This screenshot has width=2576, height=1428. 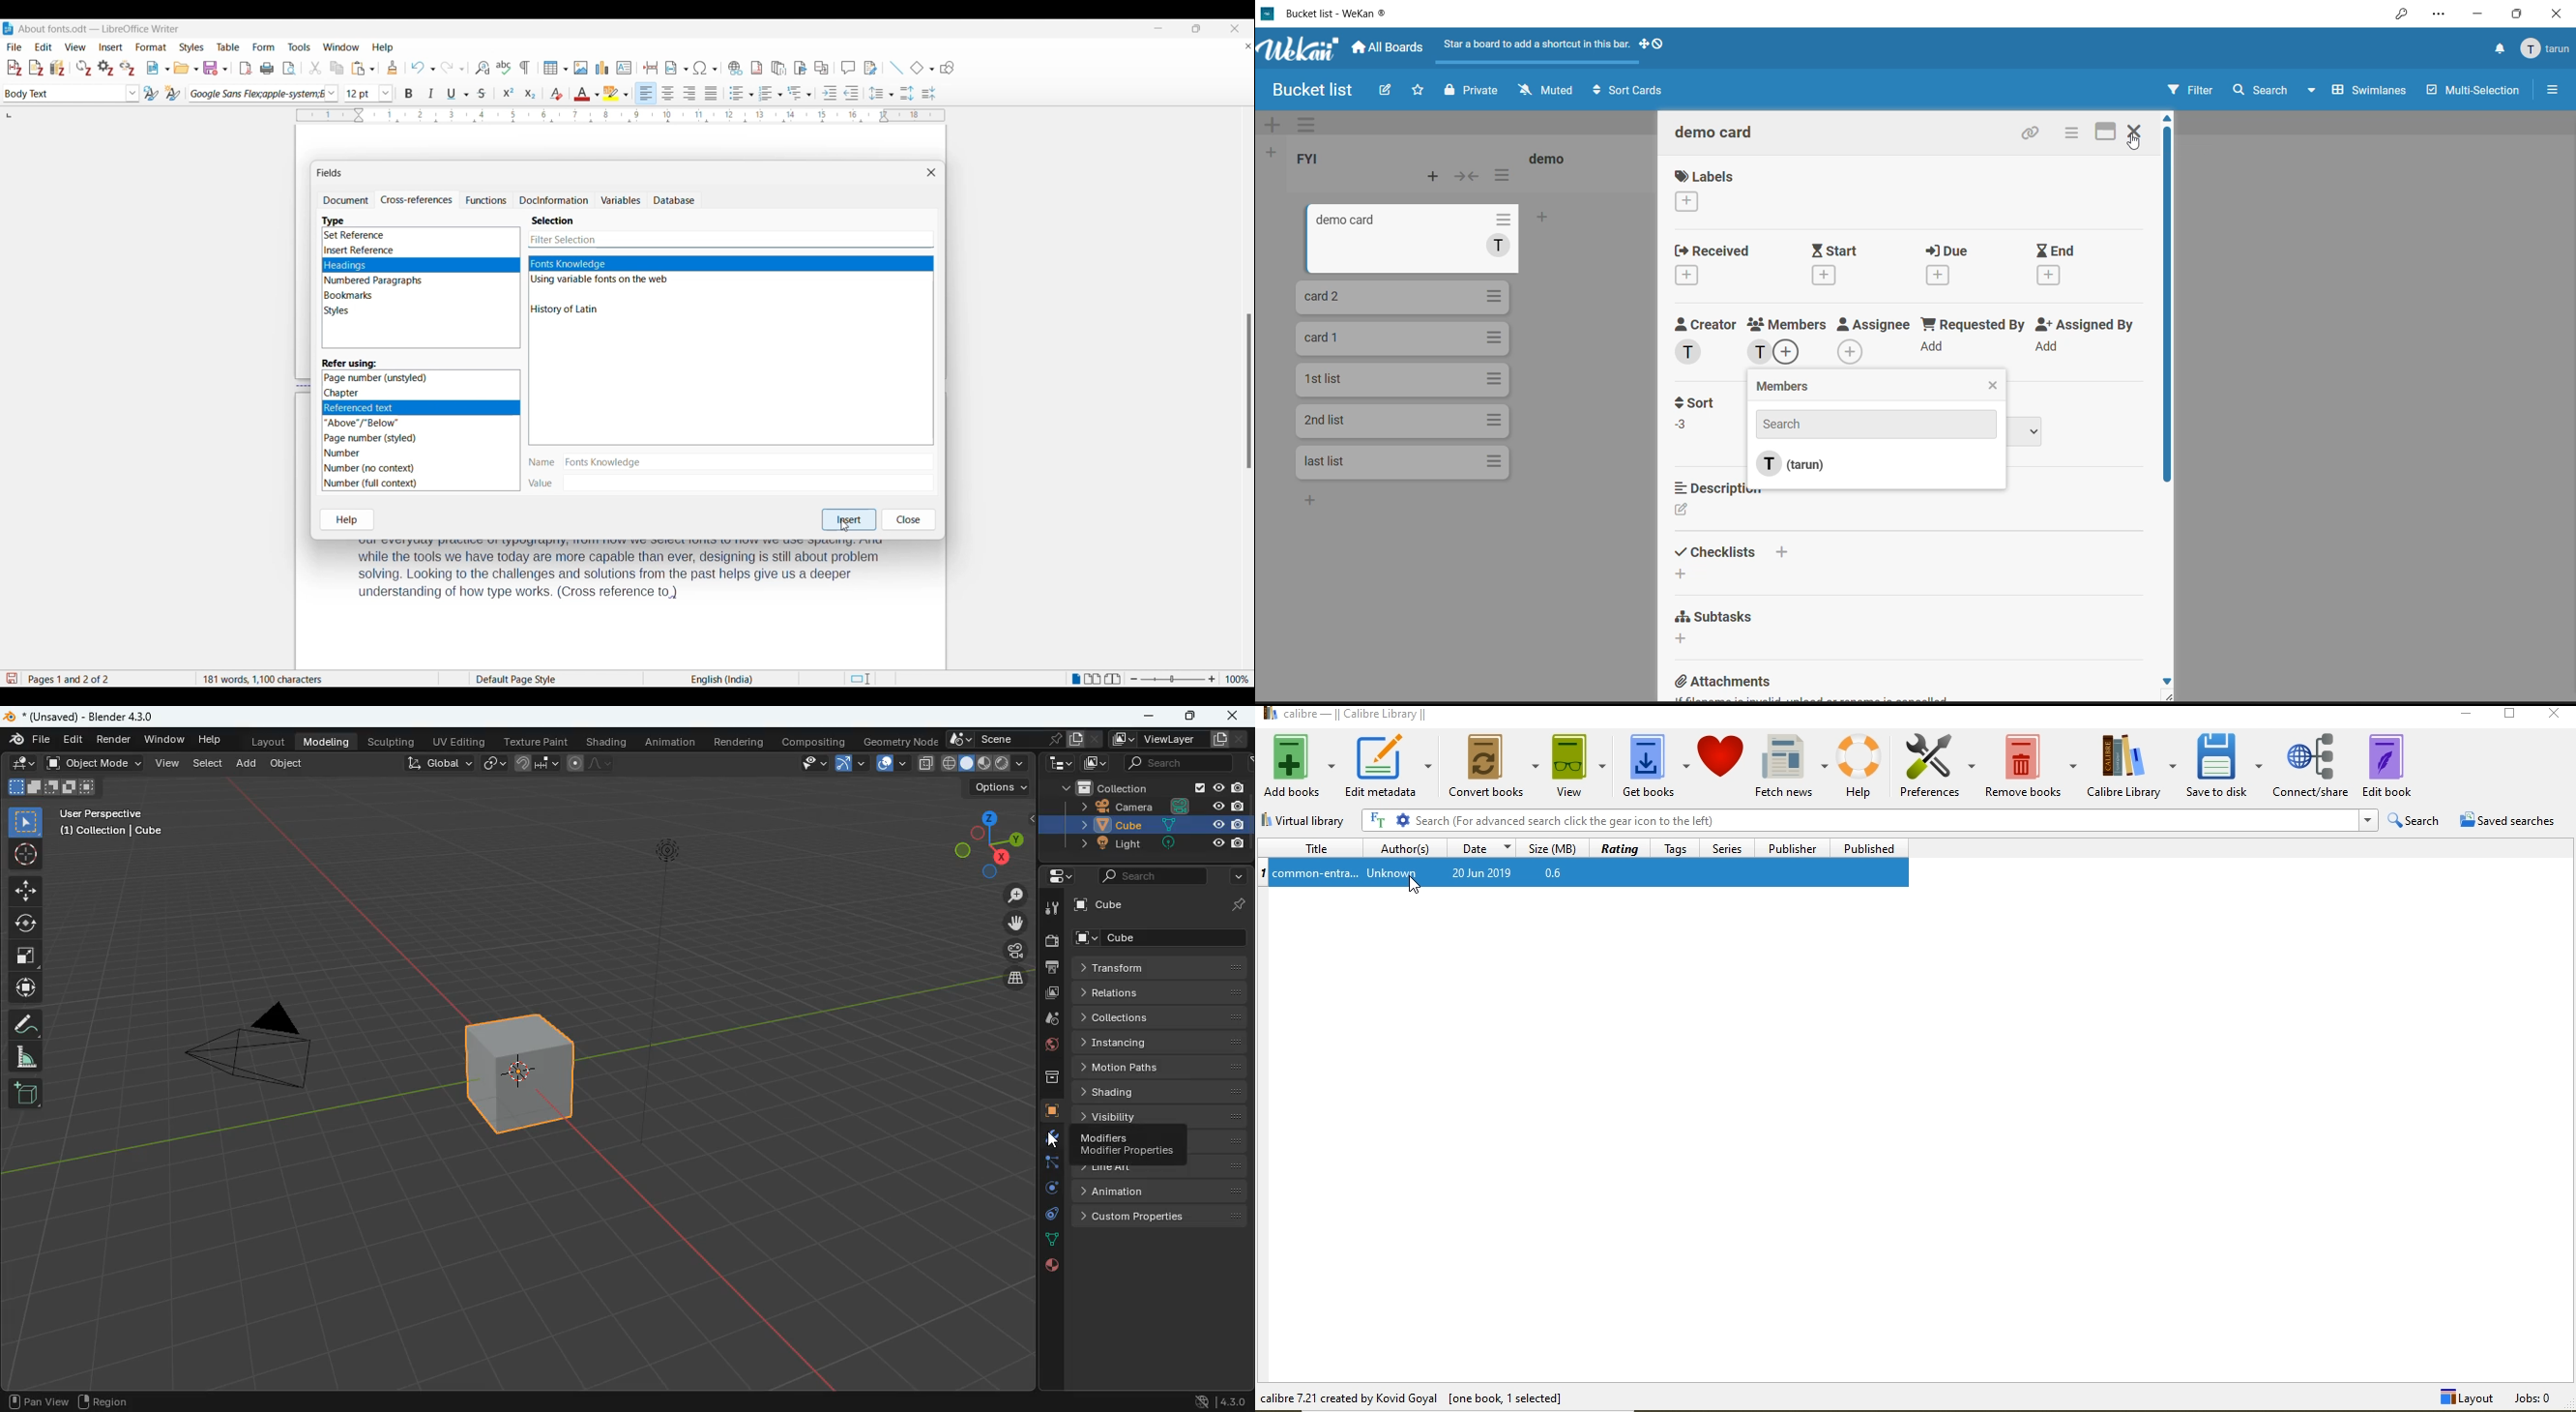 I want to click on Clear direct formatting , so click(x=557, y=93).